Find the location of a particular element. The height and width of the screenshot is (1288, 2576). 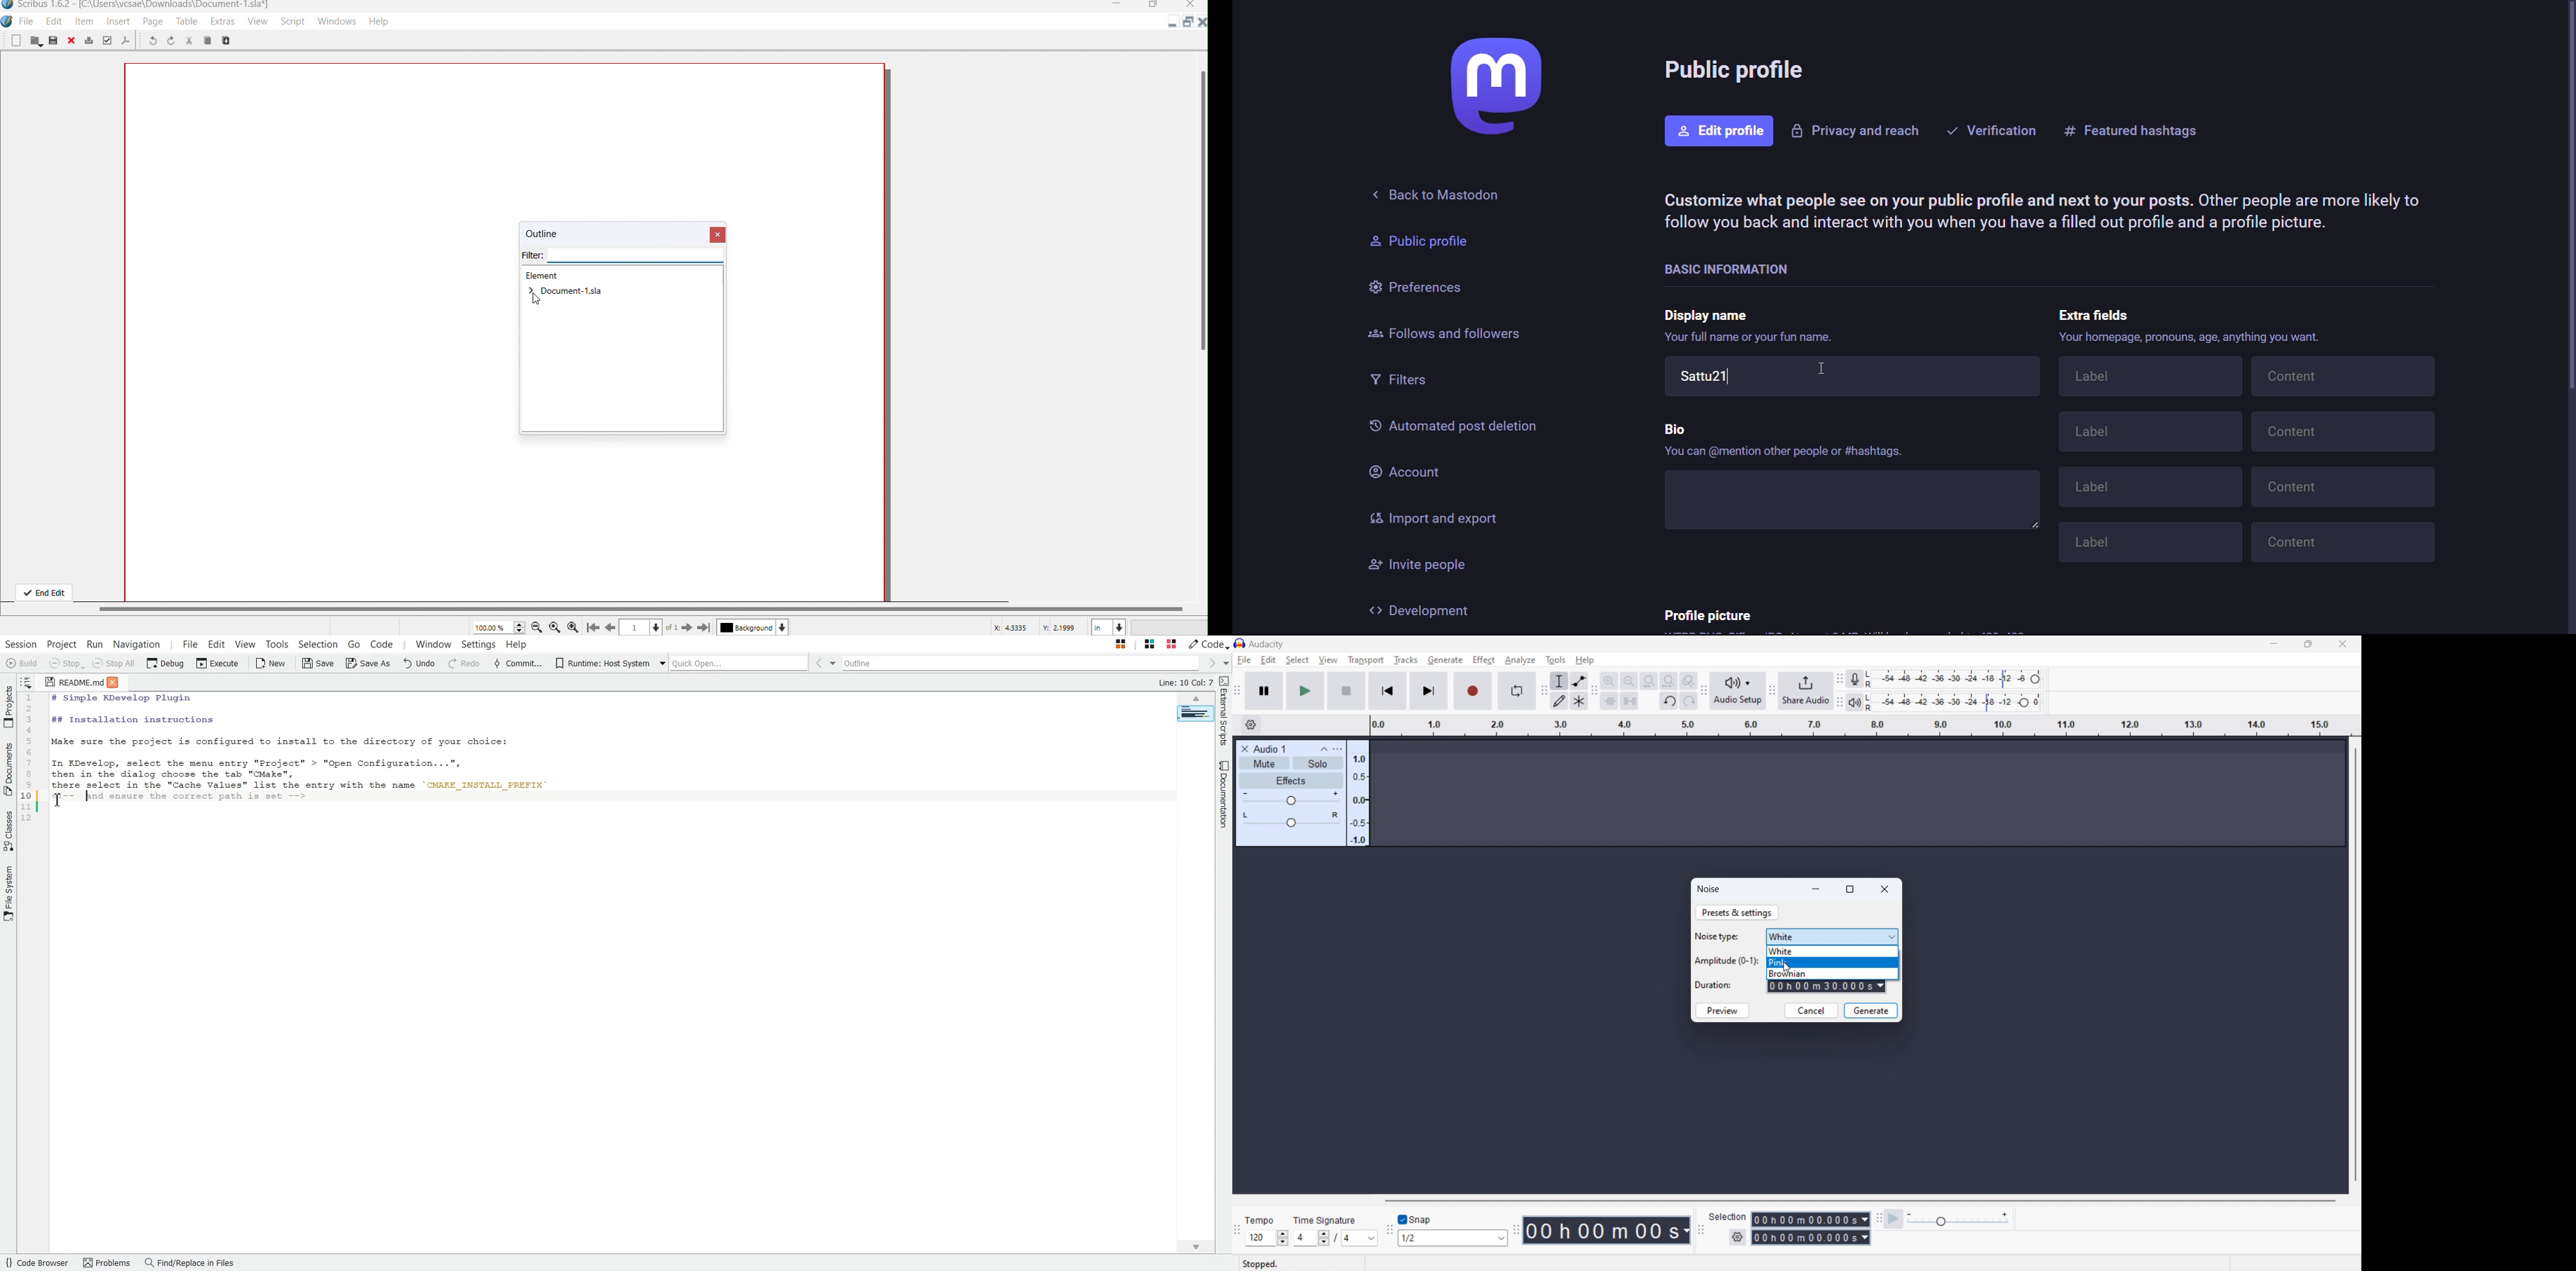

transport is located at coordinates (1366, 660).